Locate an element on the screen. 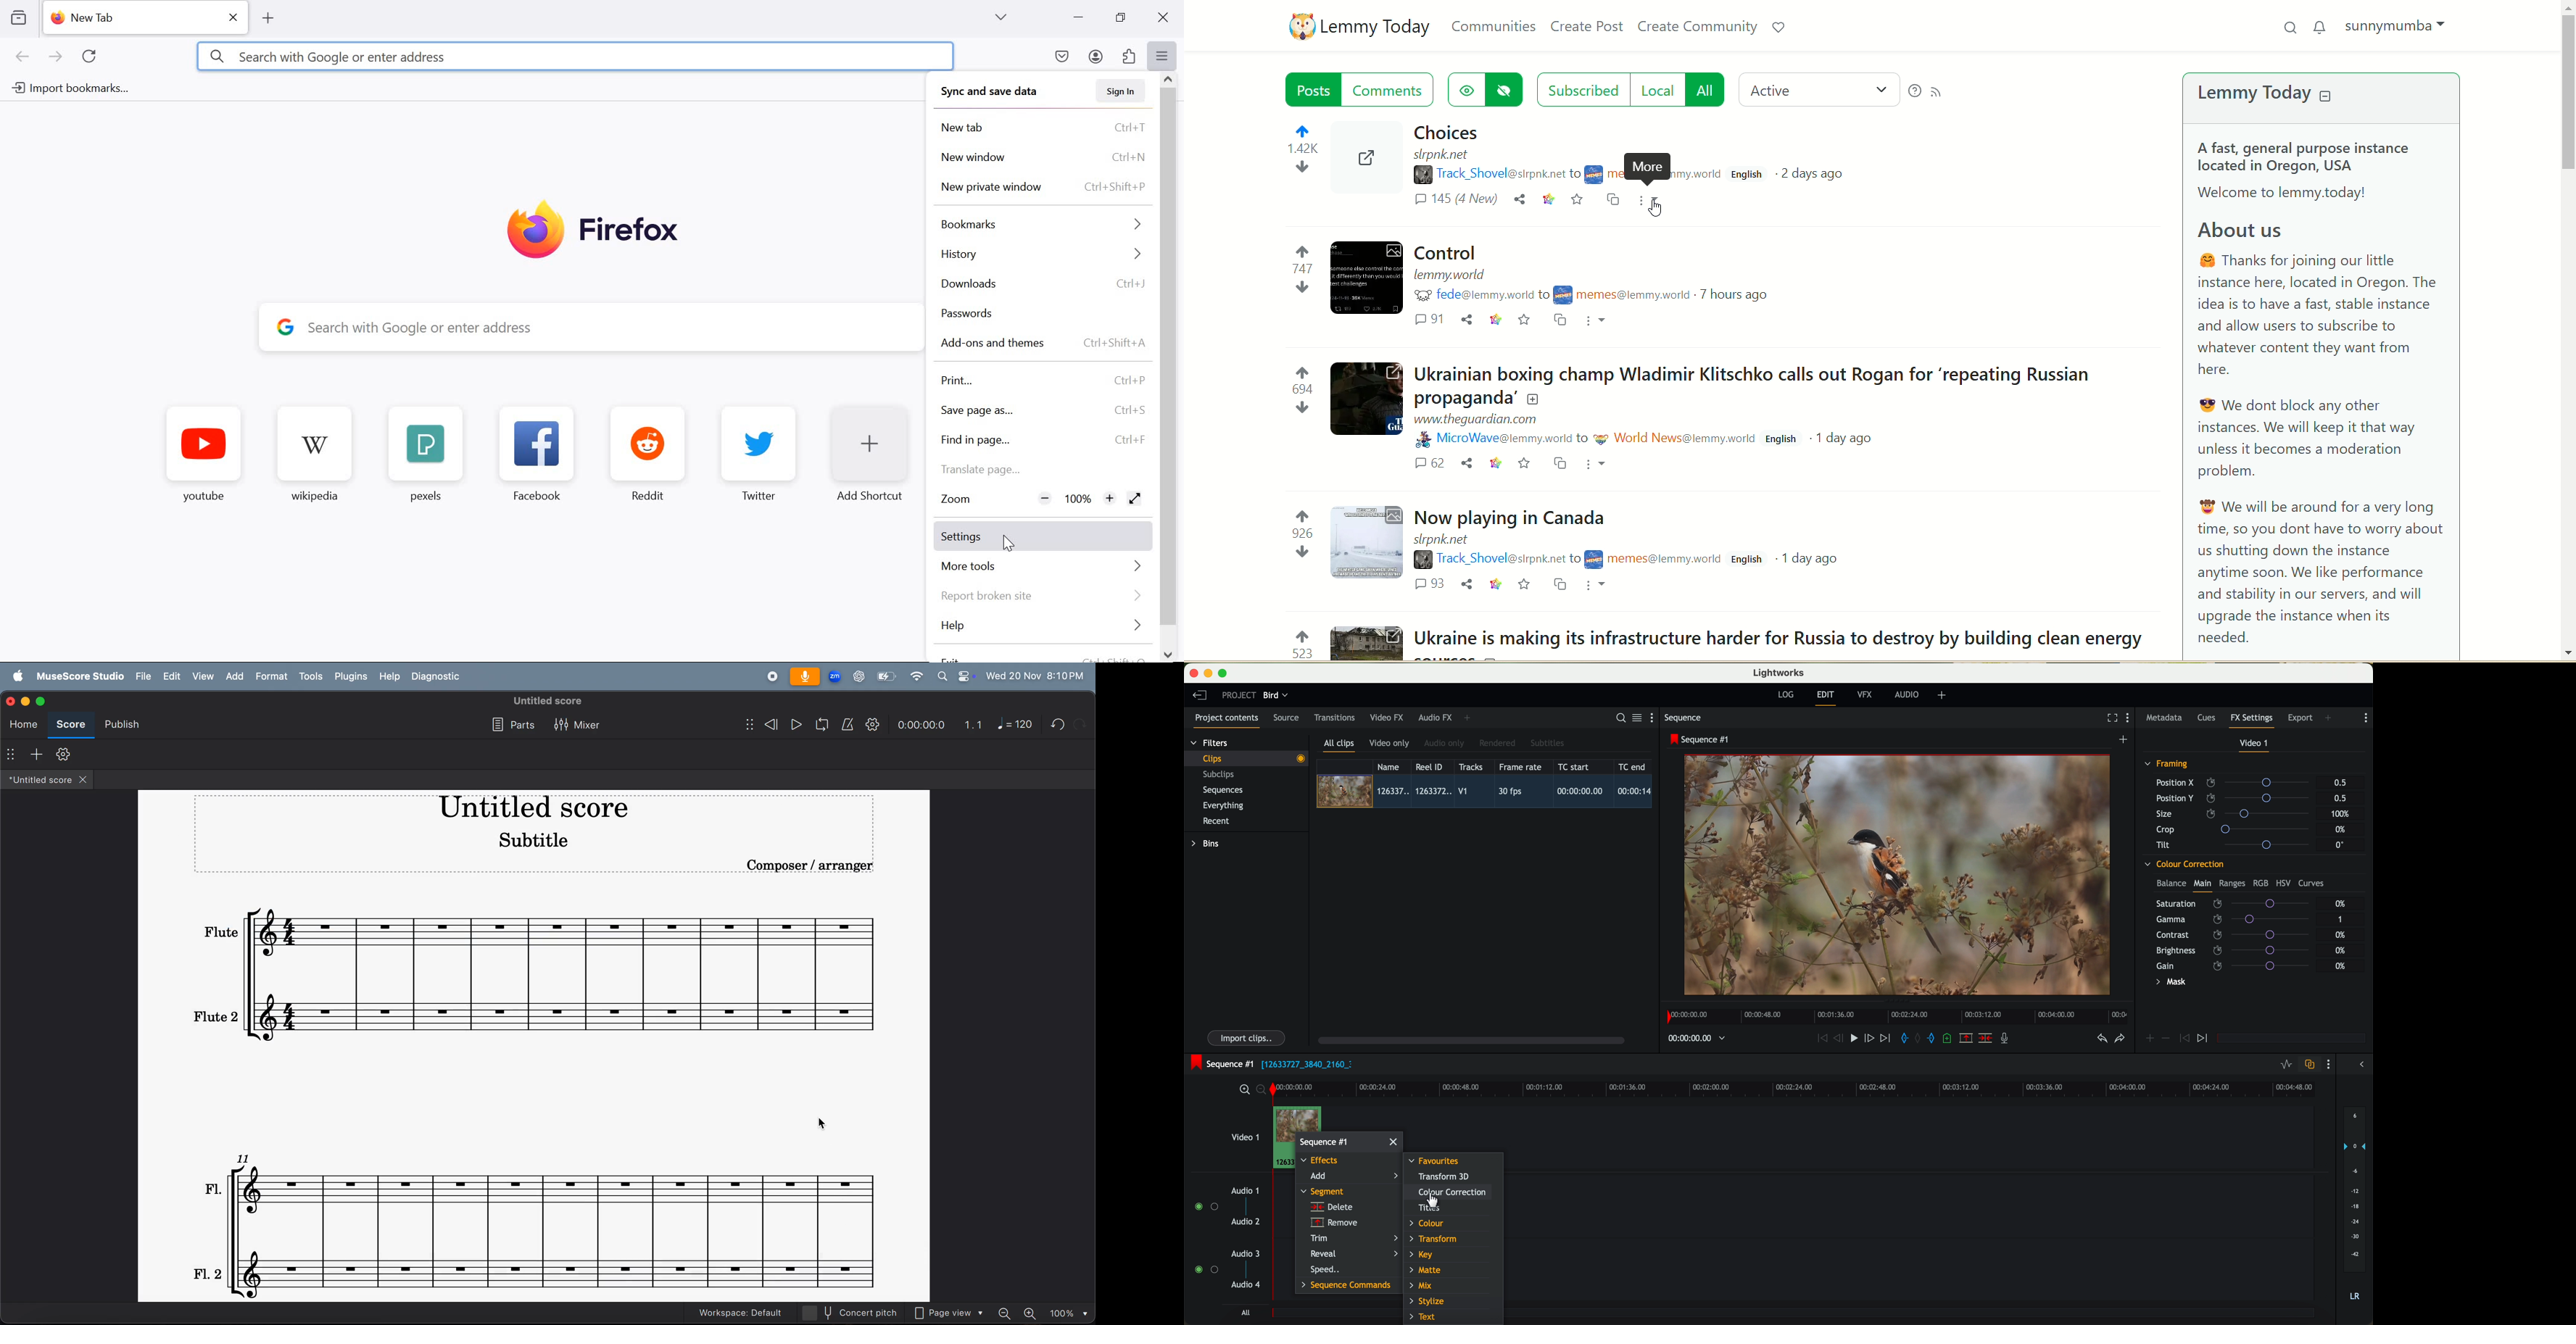  favorite is located at coordinates (1525, 320).